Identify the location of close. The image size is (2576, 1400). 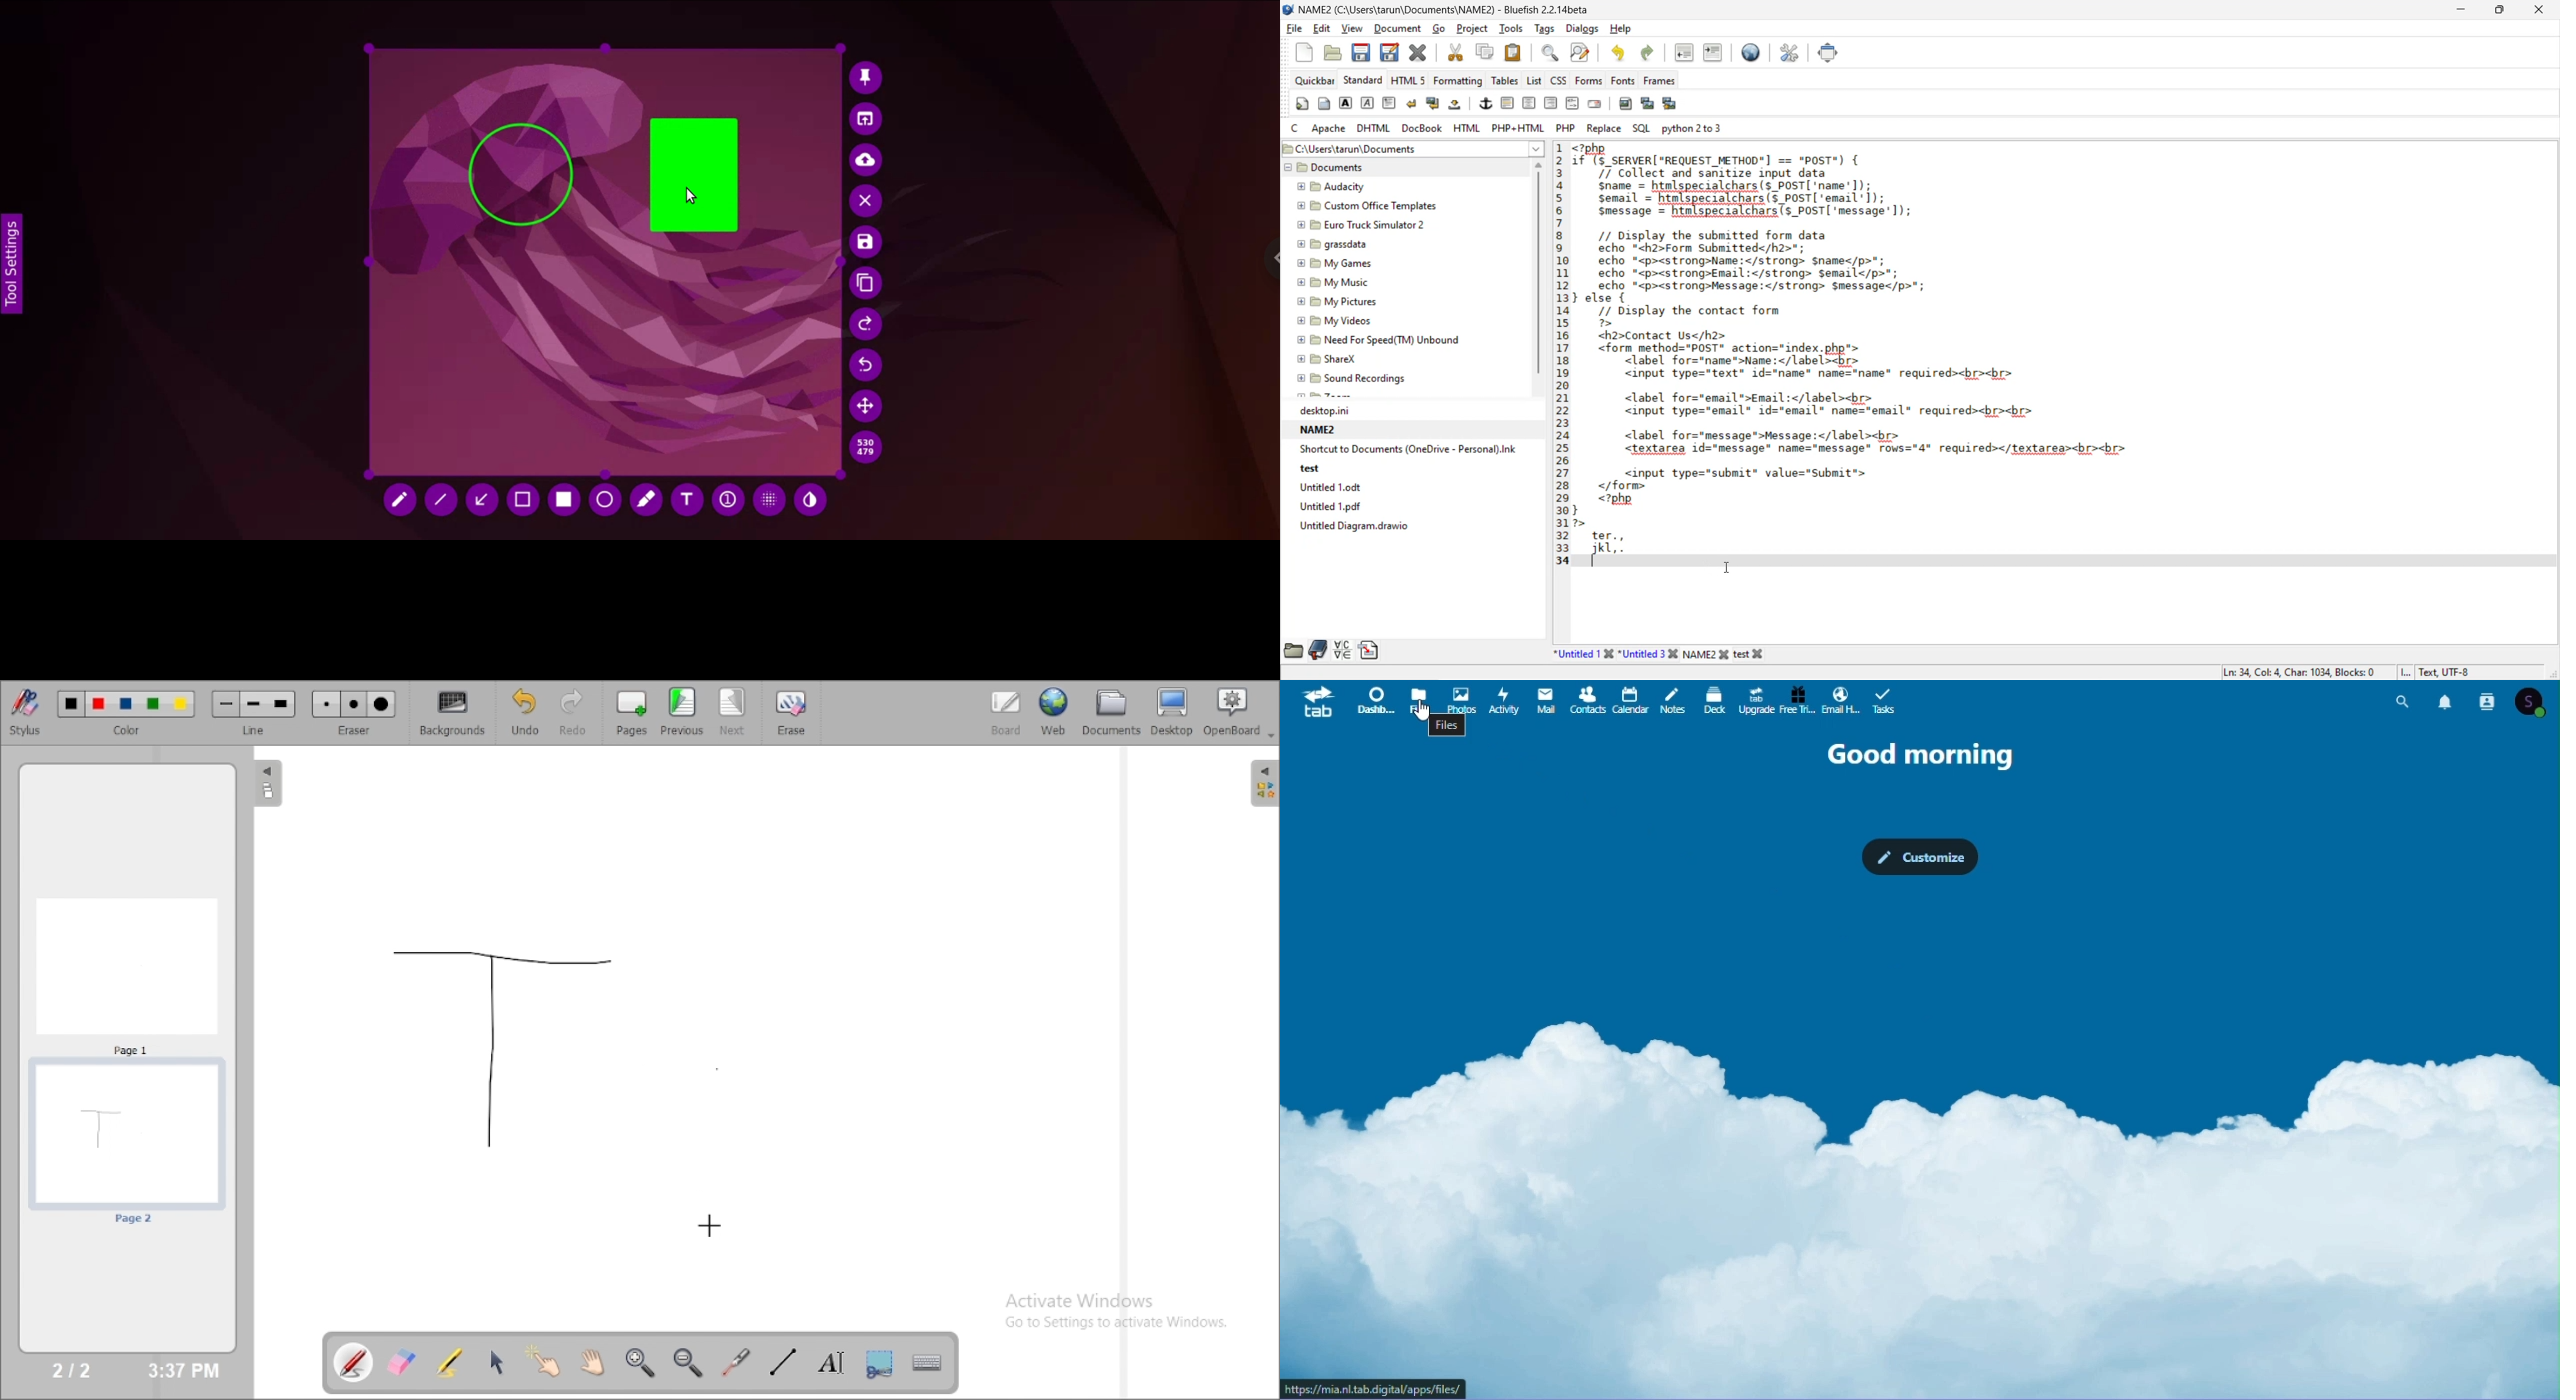
(2534, 10).